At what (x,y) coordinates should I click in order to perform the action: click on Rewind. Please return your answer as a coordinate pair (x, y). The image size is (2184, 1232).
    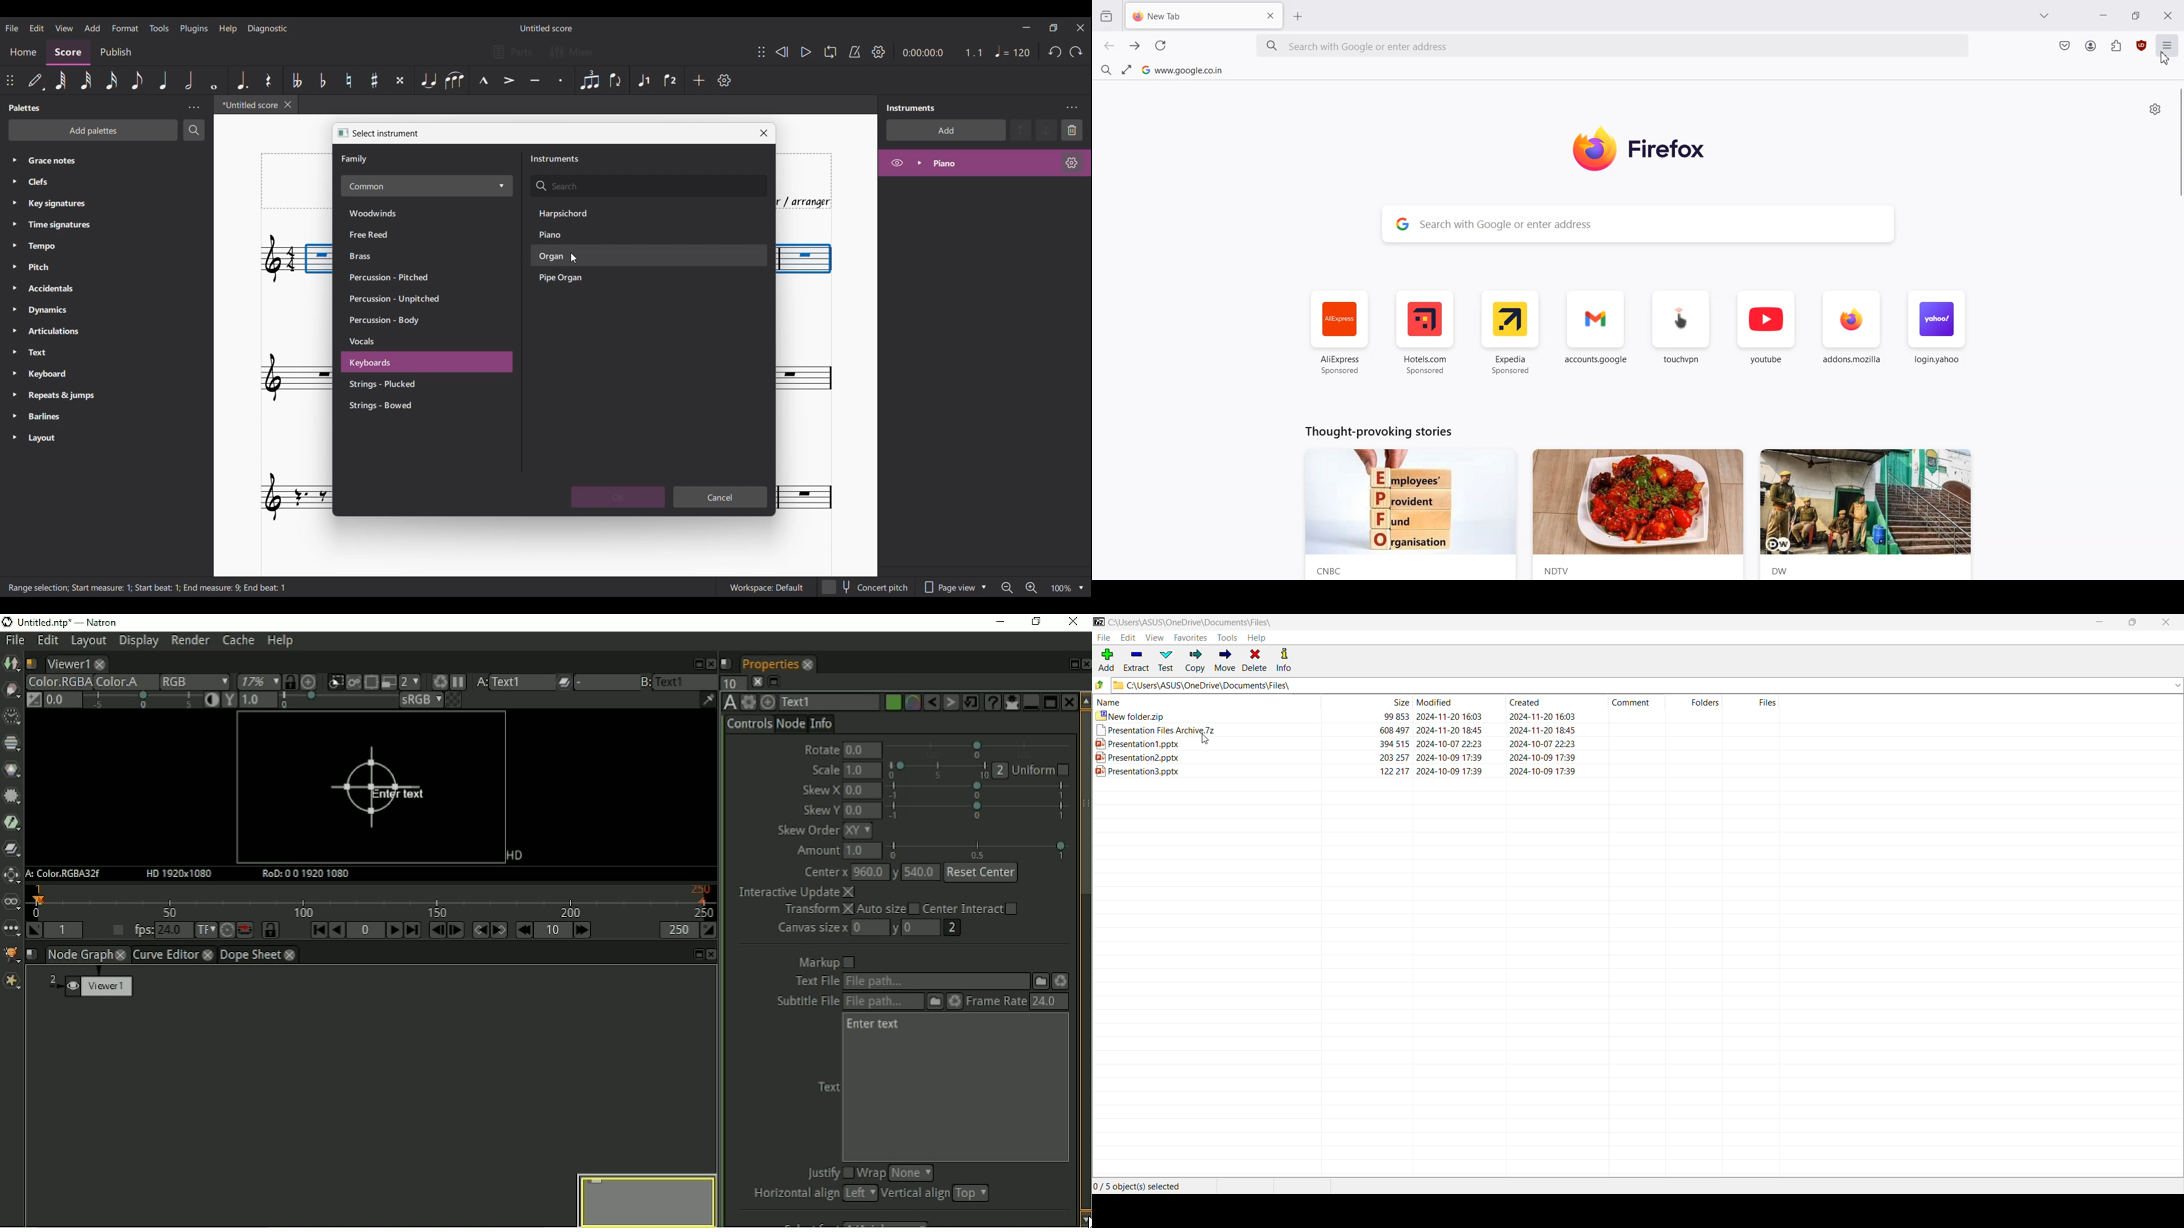
    Looking at the image, I should click on (782, 52).